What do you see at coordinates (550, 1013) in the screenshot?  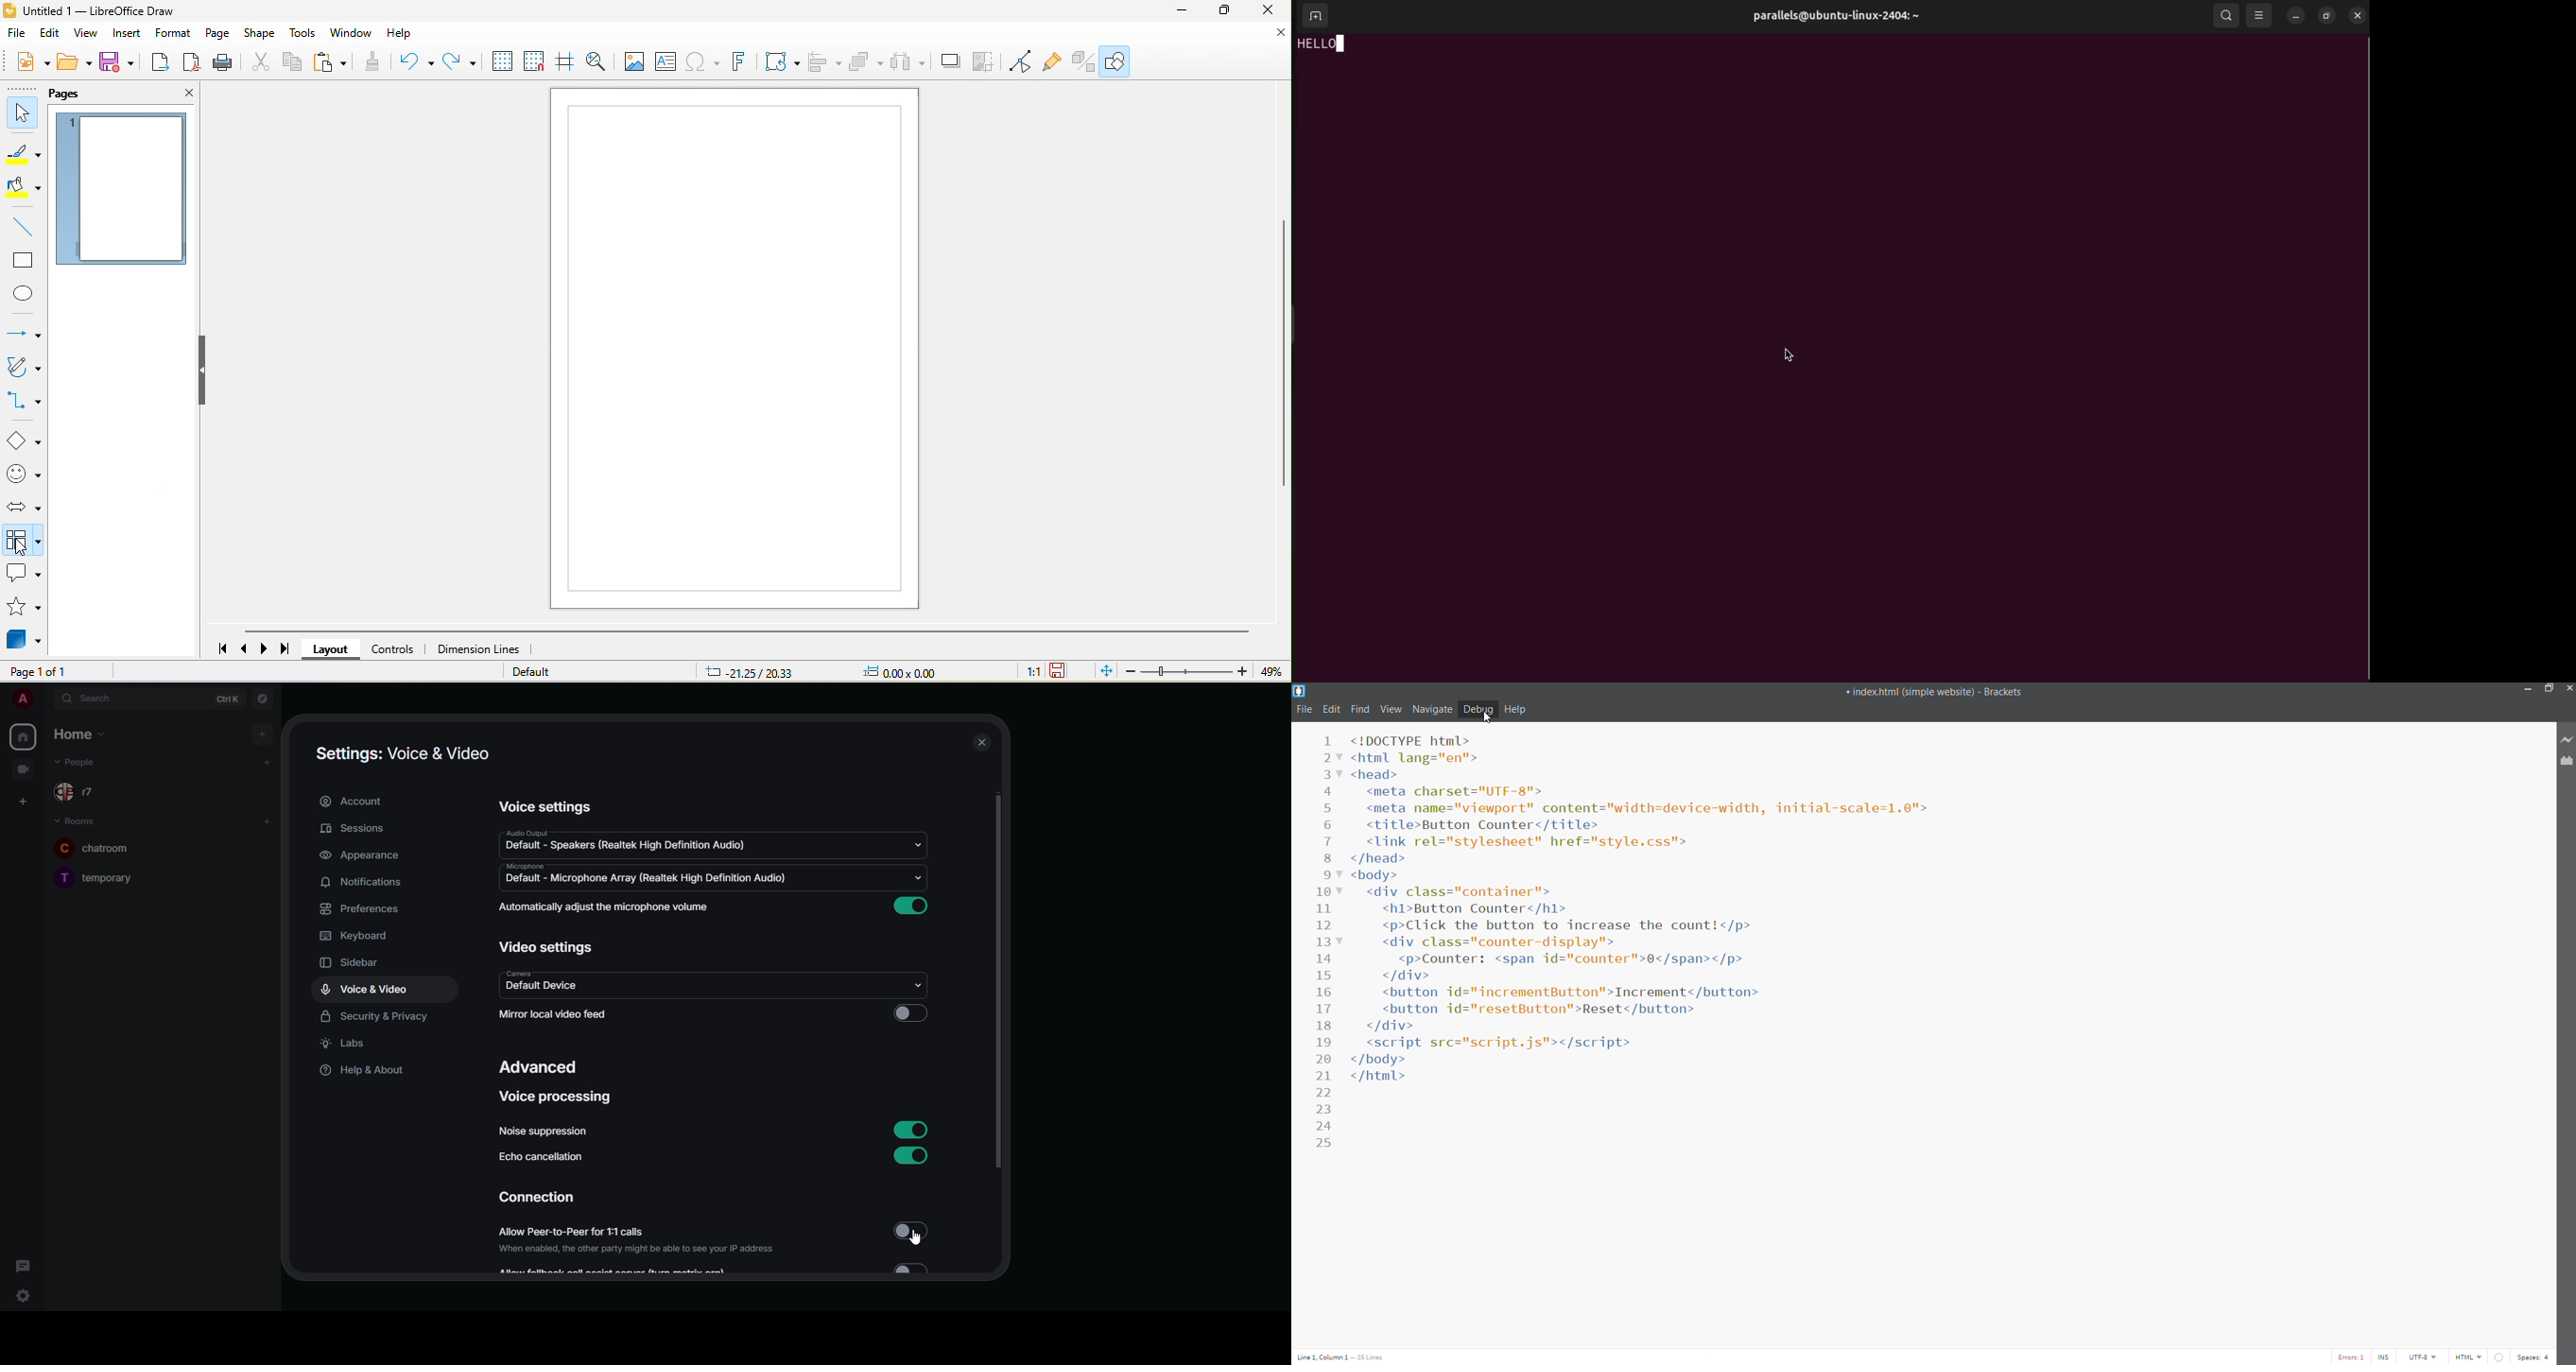 I see `mirror local video feed` at bounding box center [550, 1013].